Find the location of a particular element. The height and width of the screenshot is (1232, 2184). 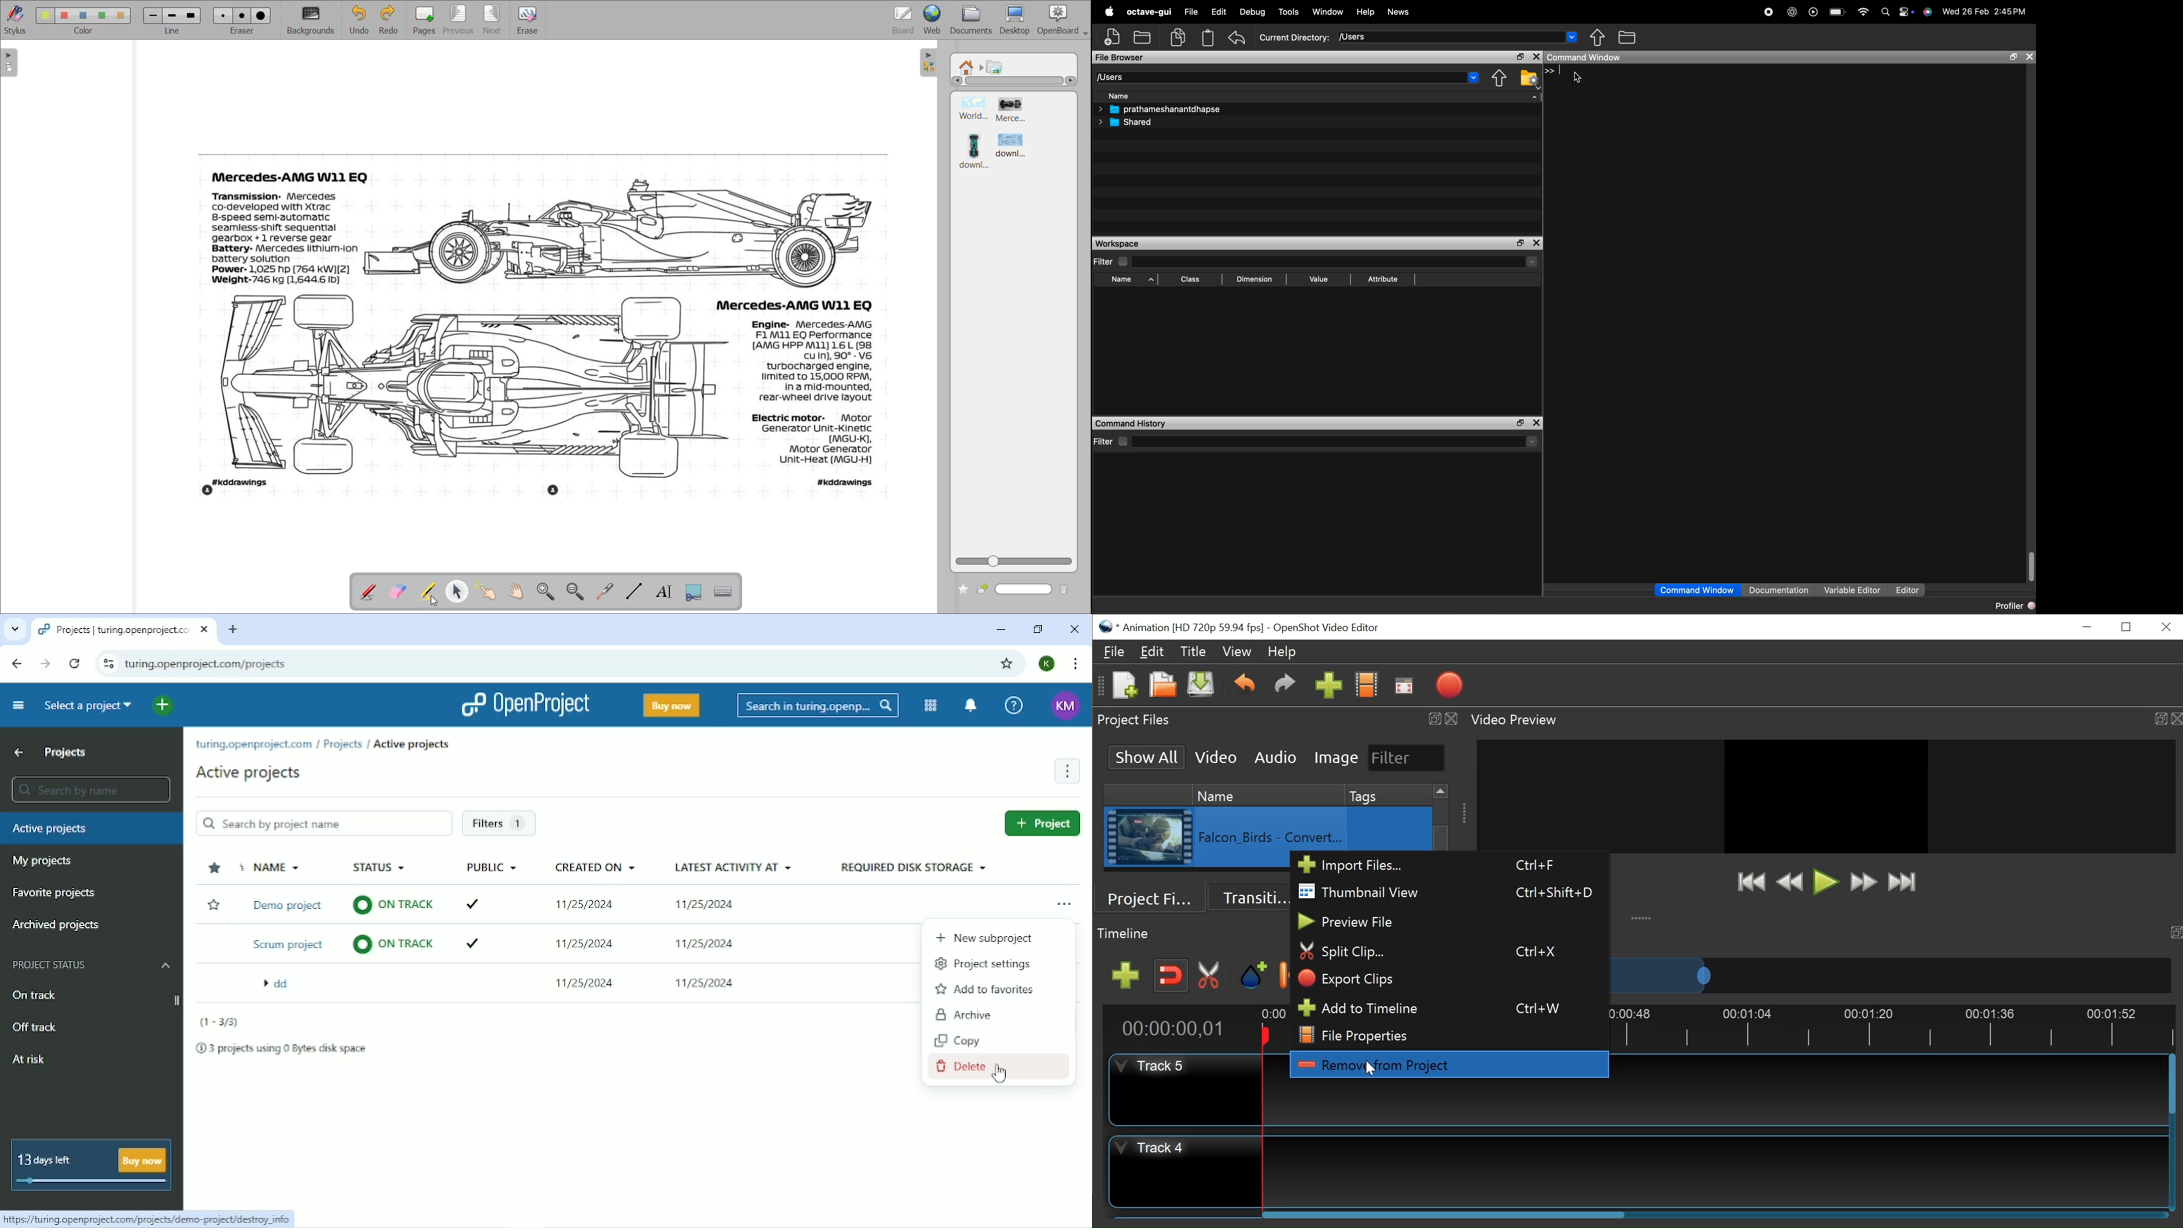

Add to Timeline is located at coordinates (1448, 1006).